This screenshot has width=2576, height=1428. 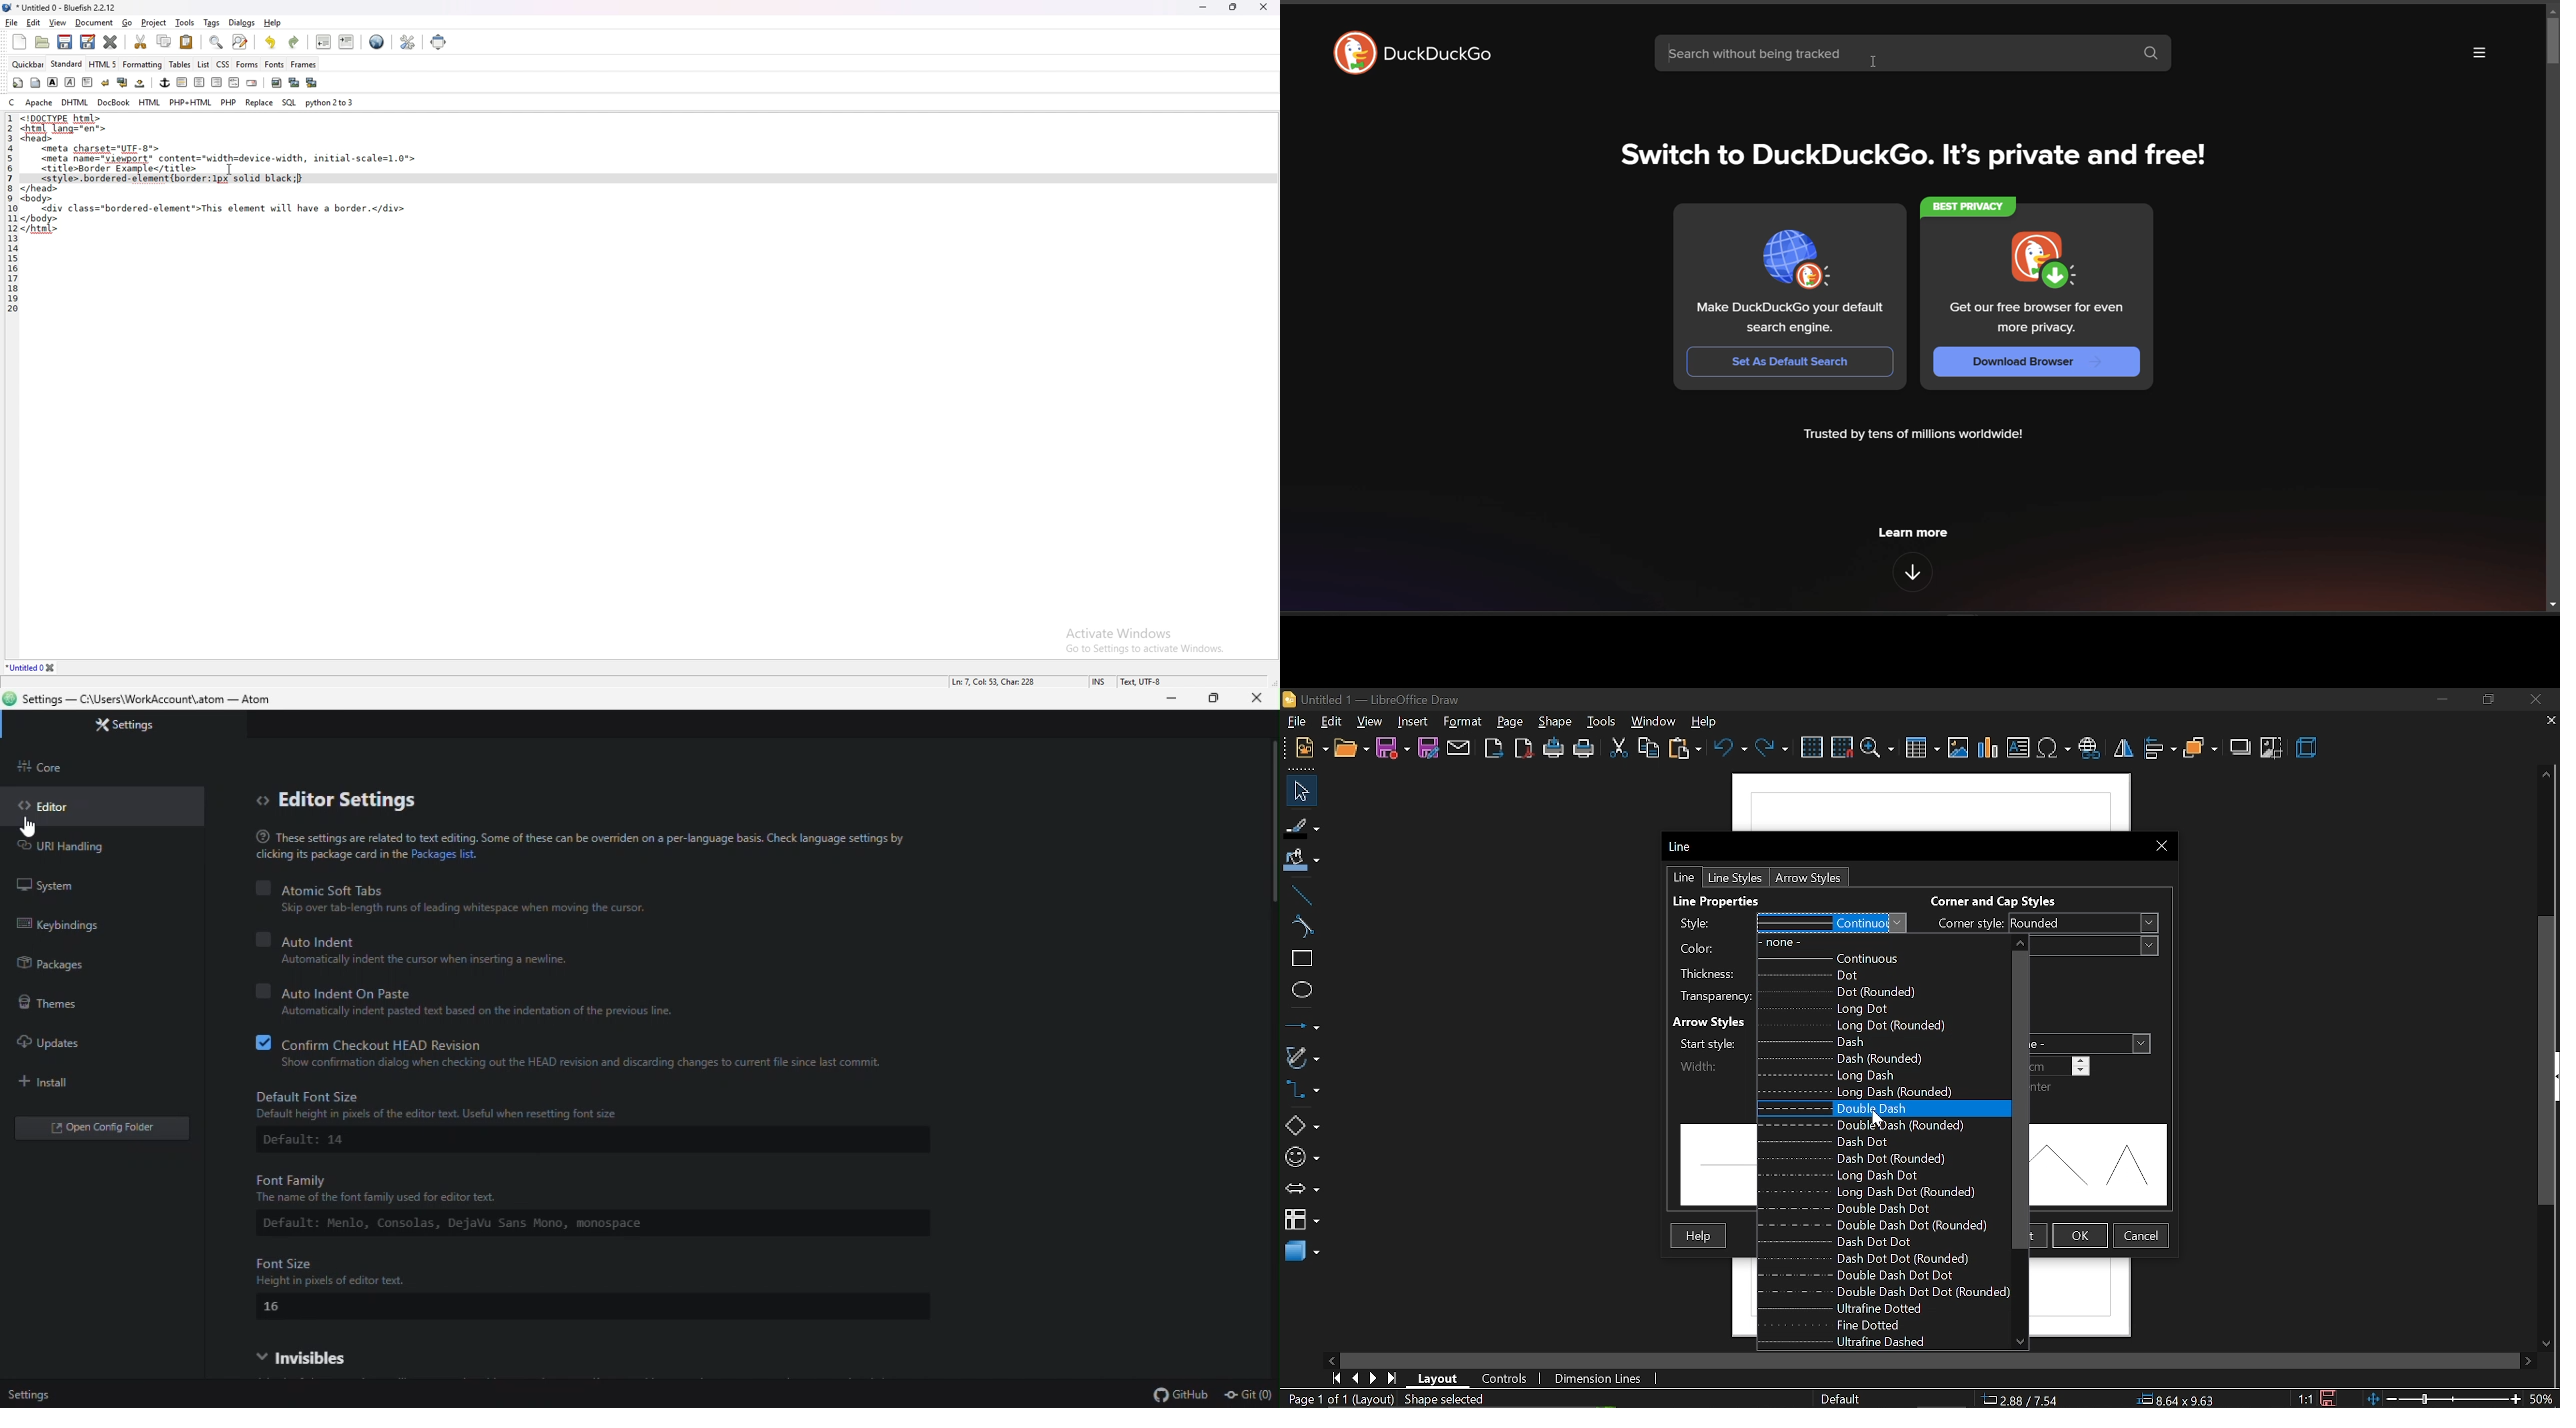 What do you see at coordinates (1880, 1007) in the screenshot?
I see `Long dot` at bounding box center [1880, 1007].